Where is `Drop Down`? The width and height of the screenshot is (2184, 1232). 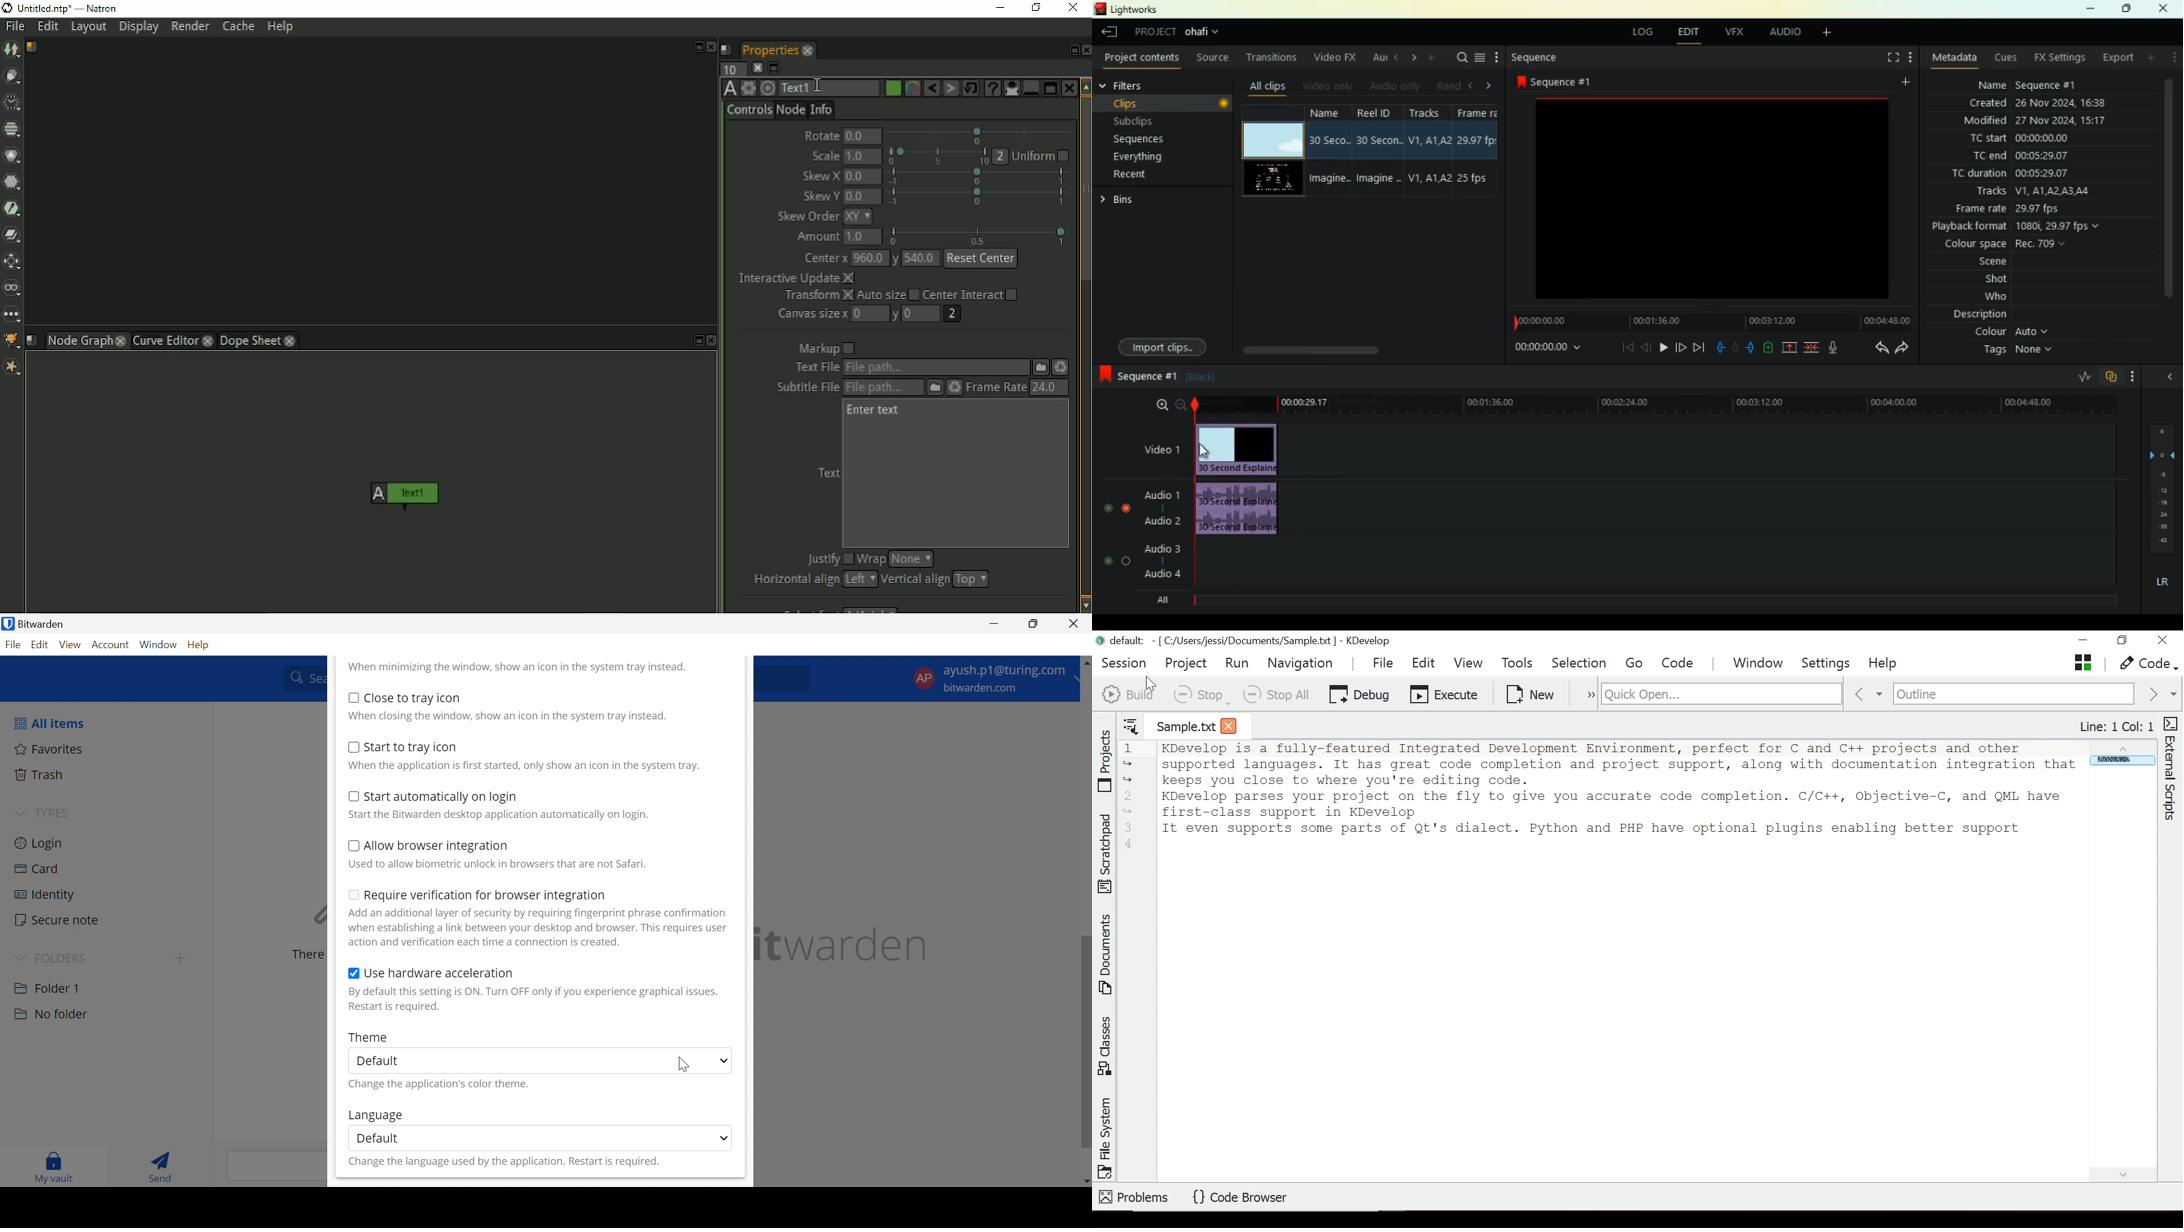
Drop Down is located at coordinates (723, 1061).